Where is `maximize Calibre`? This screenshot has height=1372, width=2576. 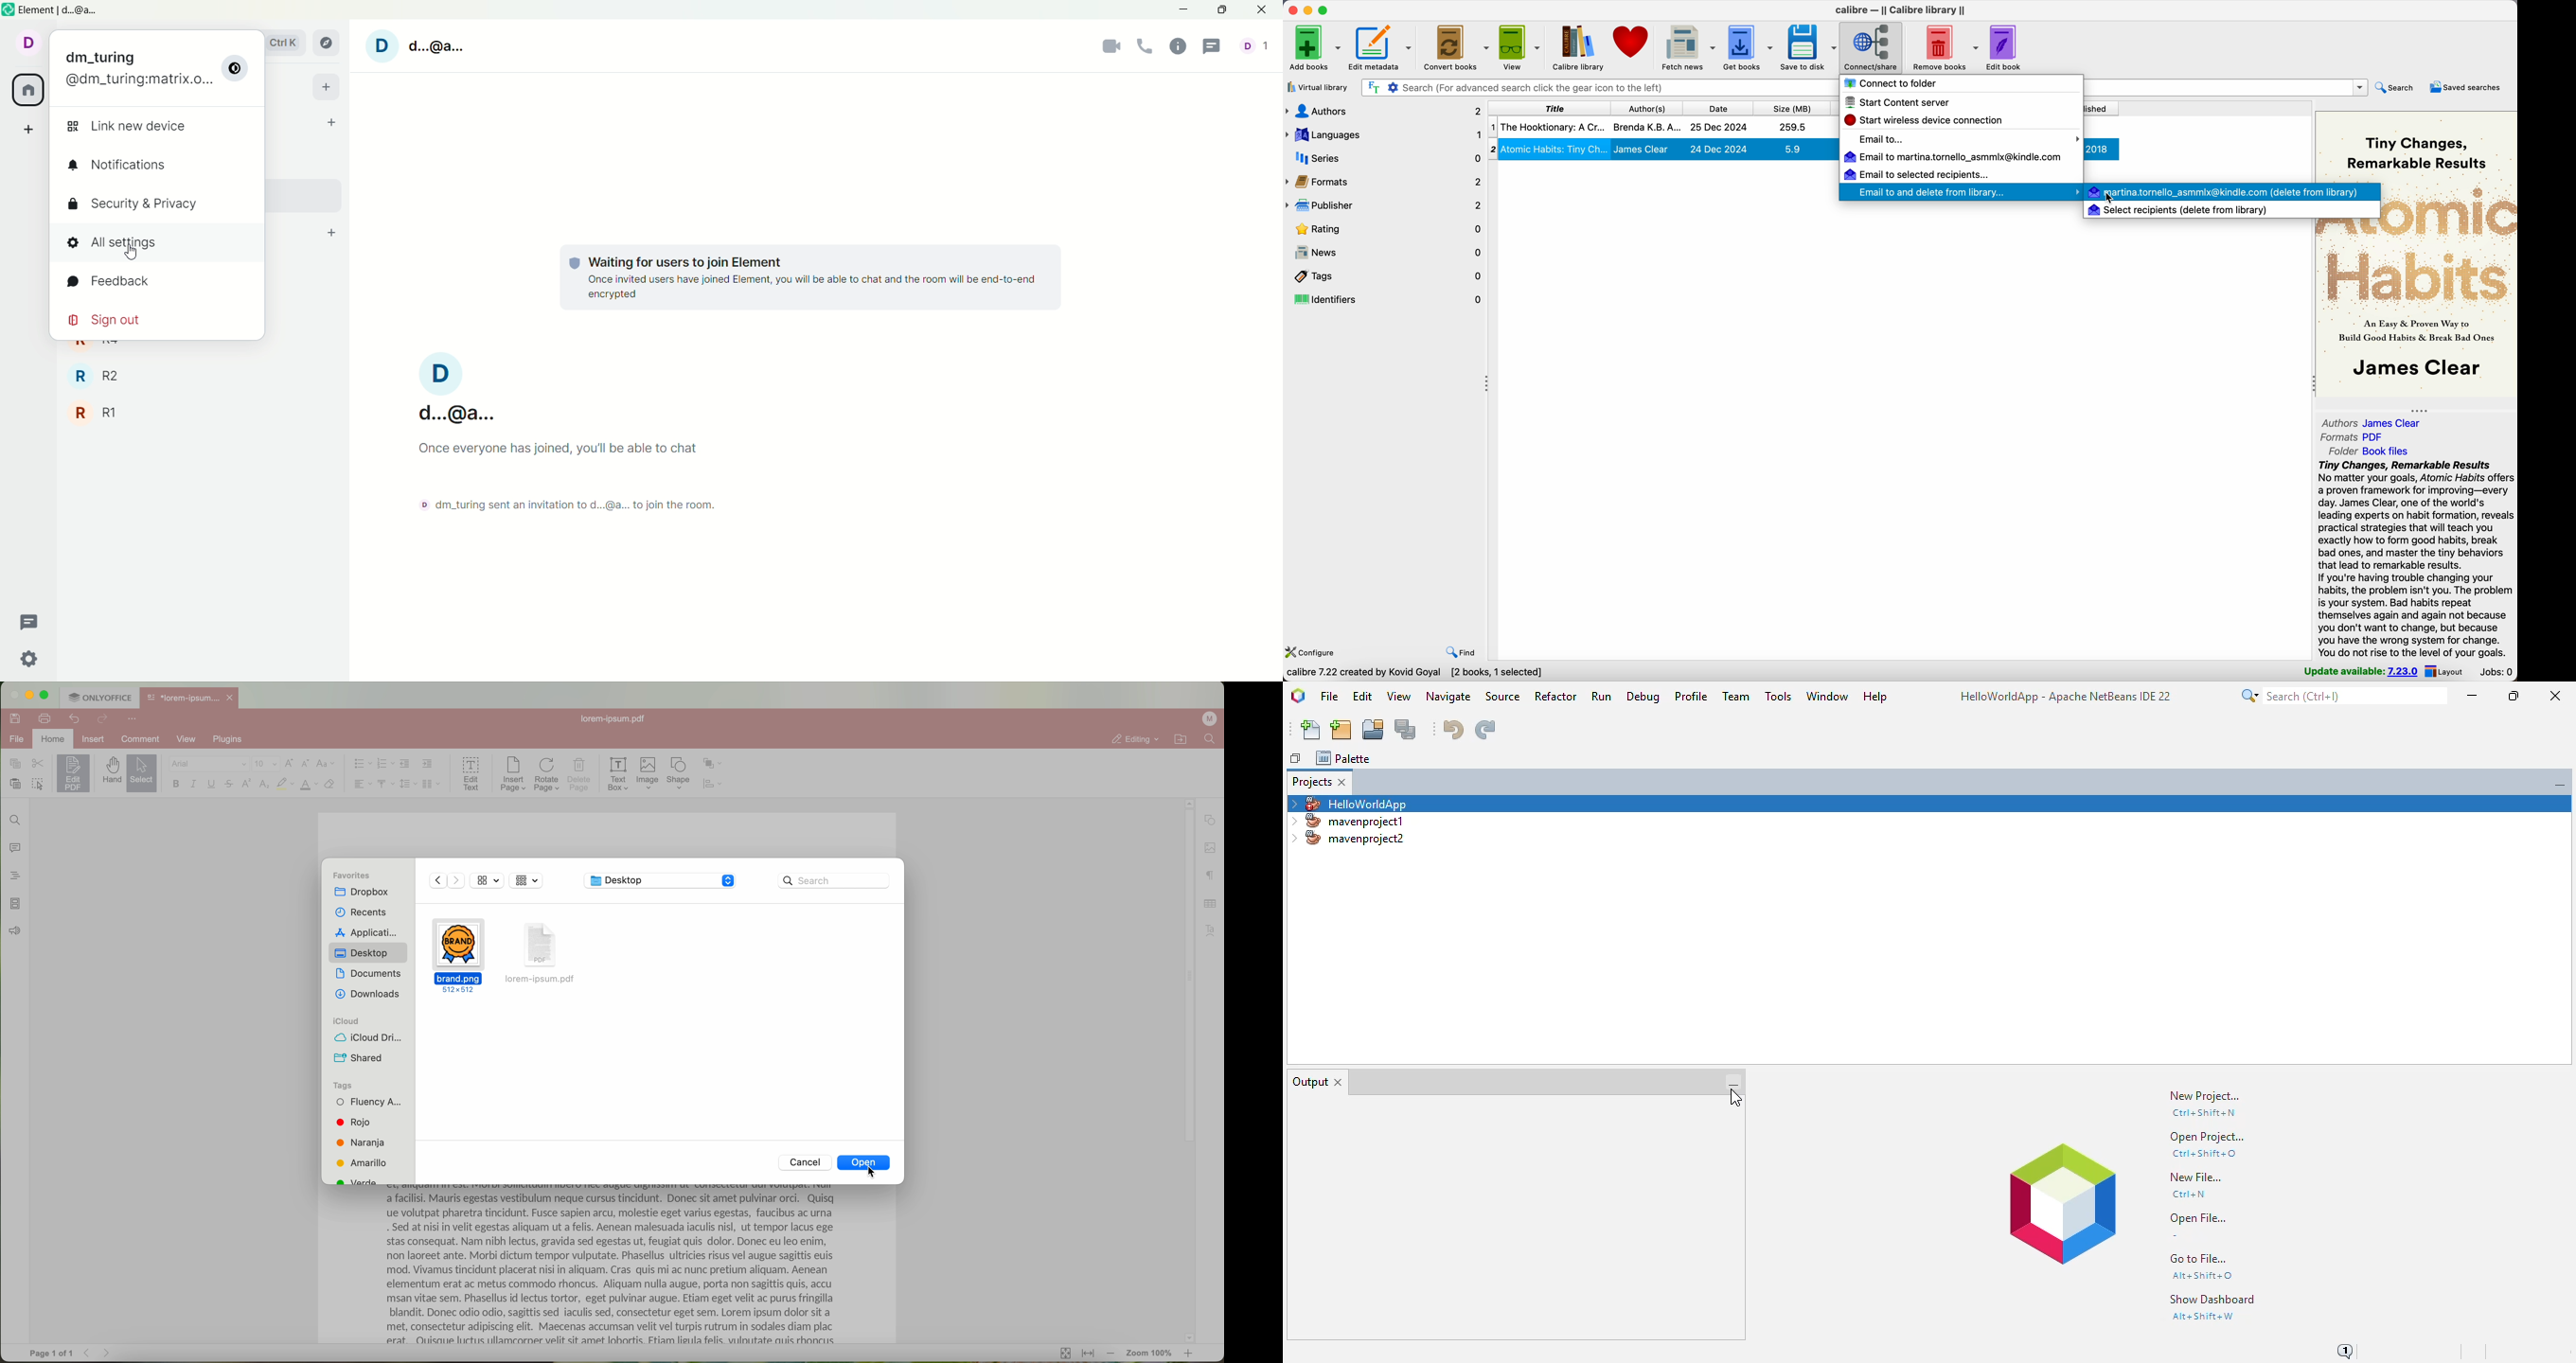
maximize Calibre is located at coordinates (1325, 9).